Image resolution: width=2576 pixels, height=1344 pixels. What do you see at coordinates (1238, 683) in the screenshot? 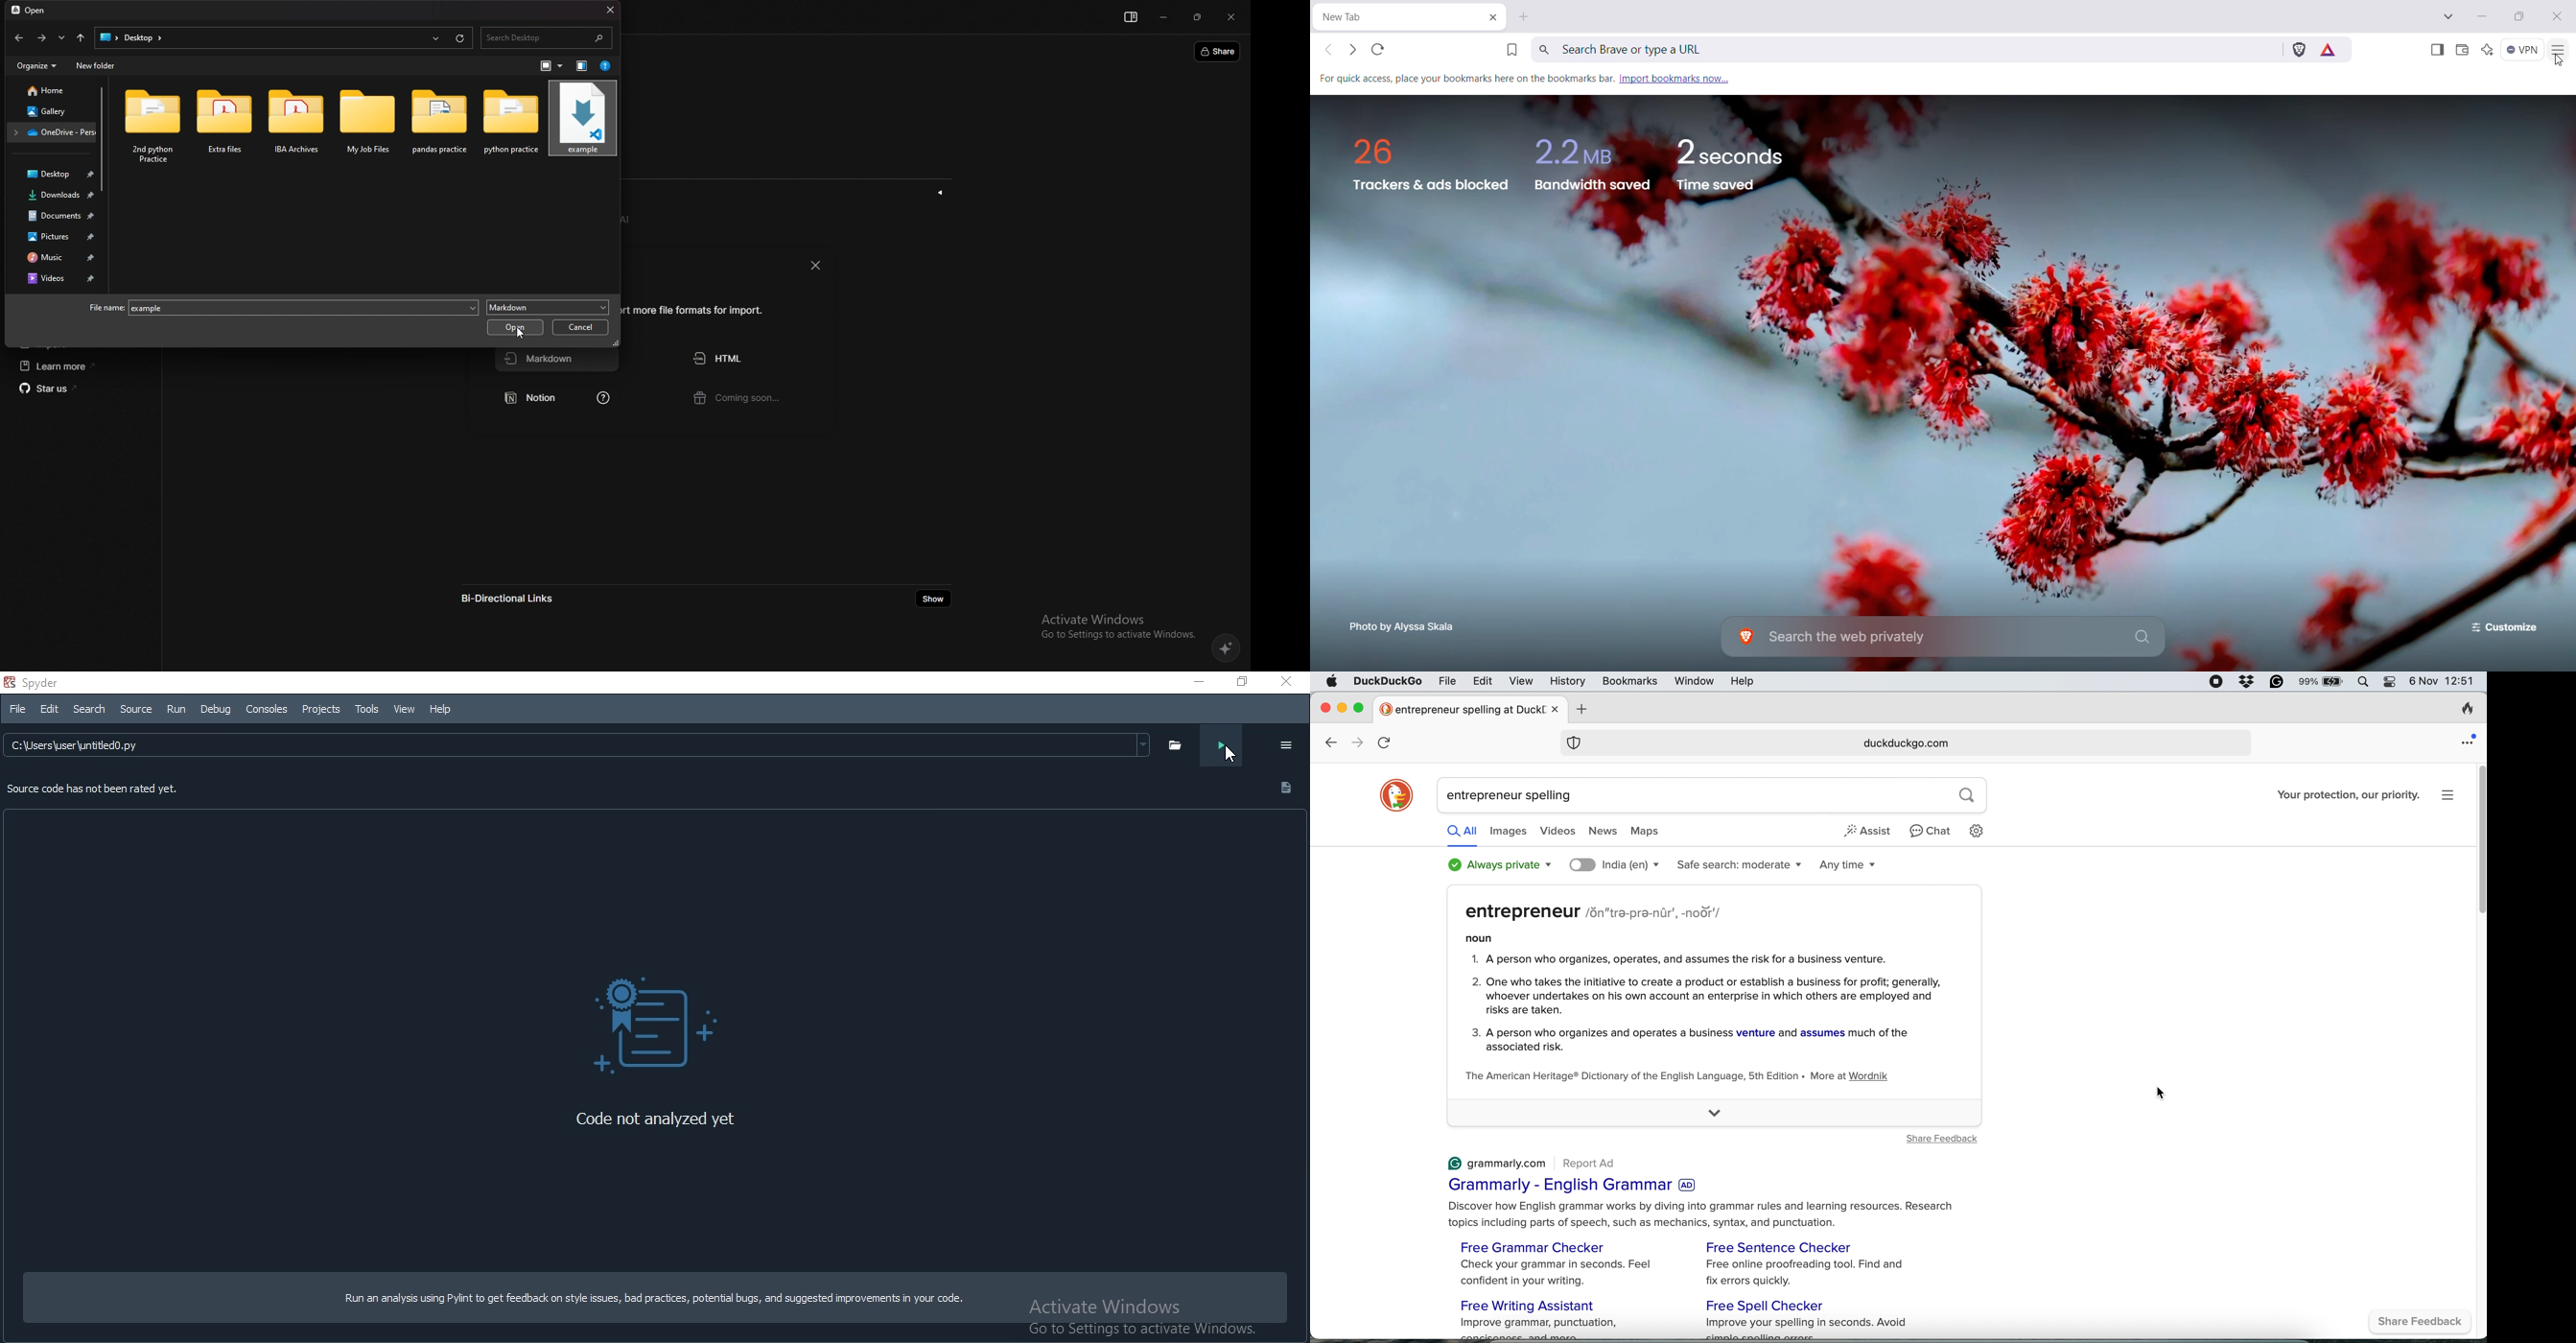
I see `Restore` at bounding box center [1238, 683].